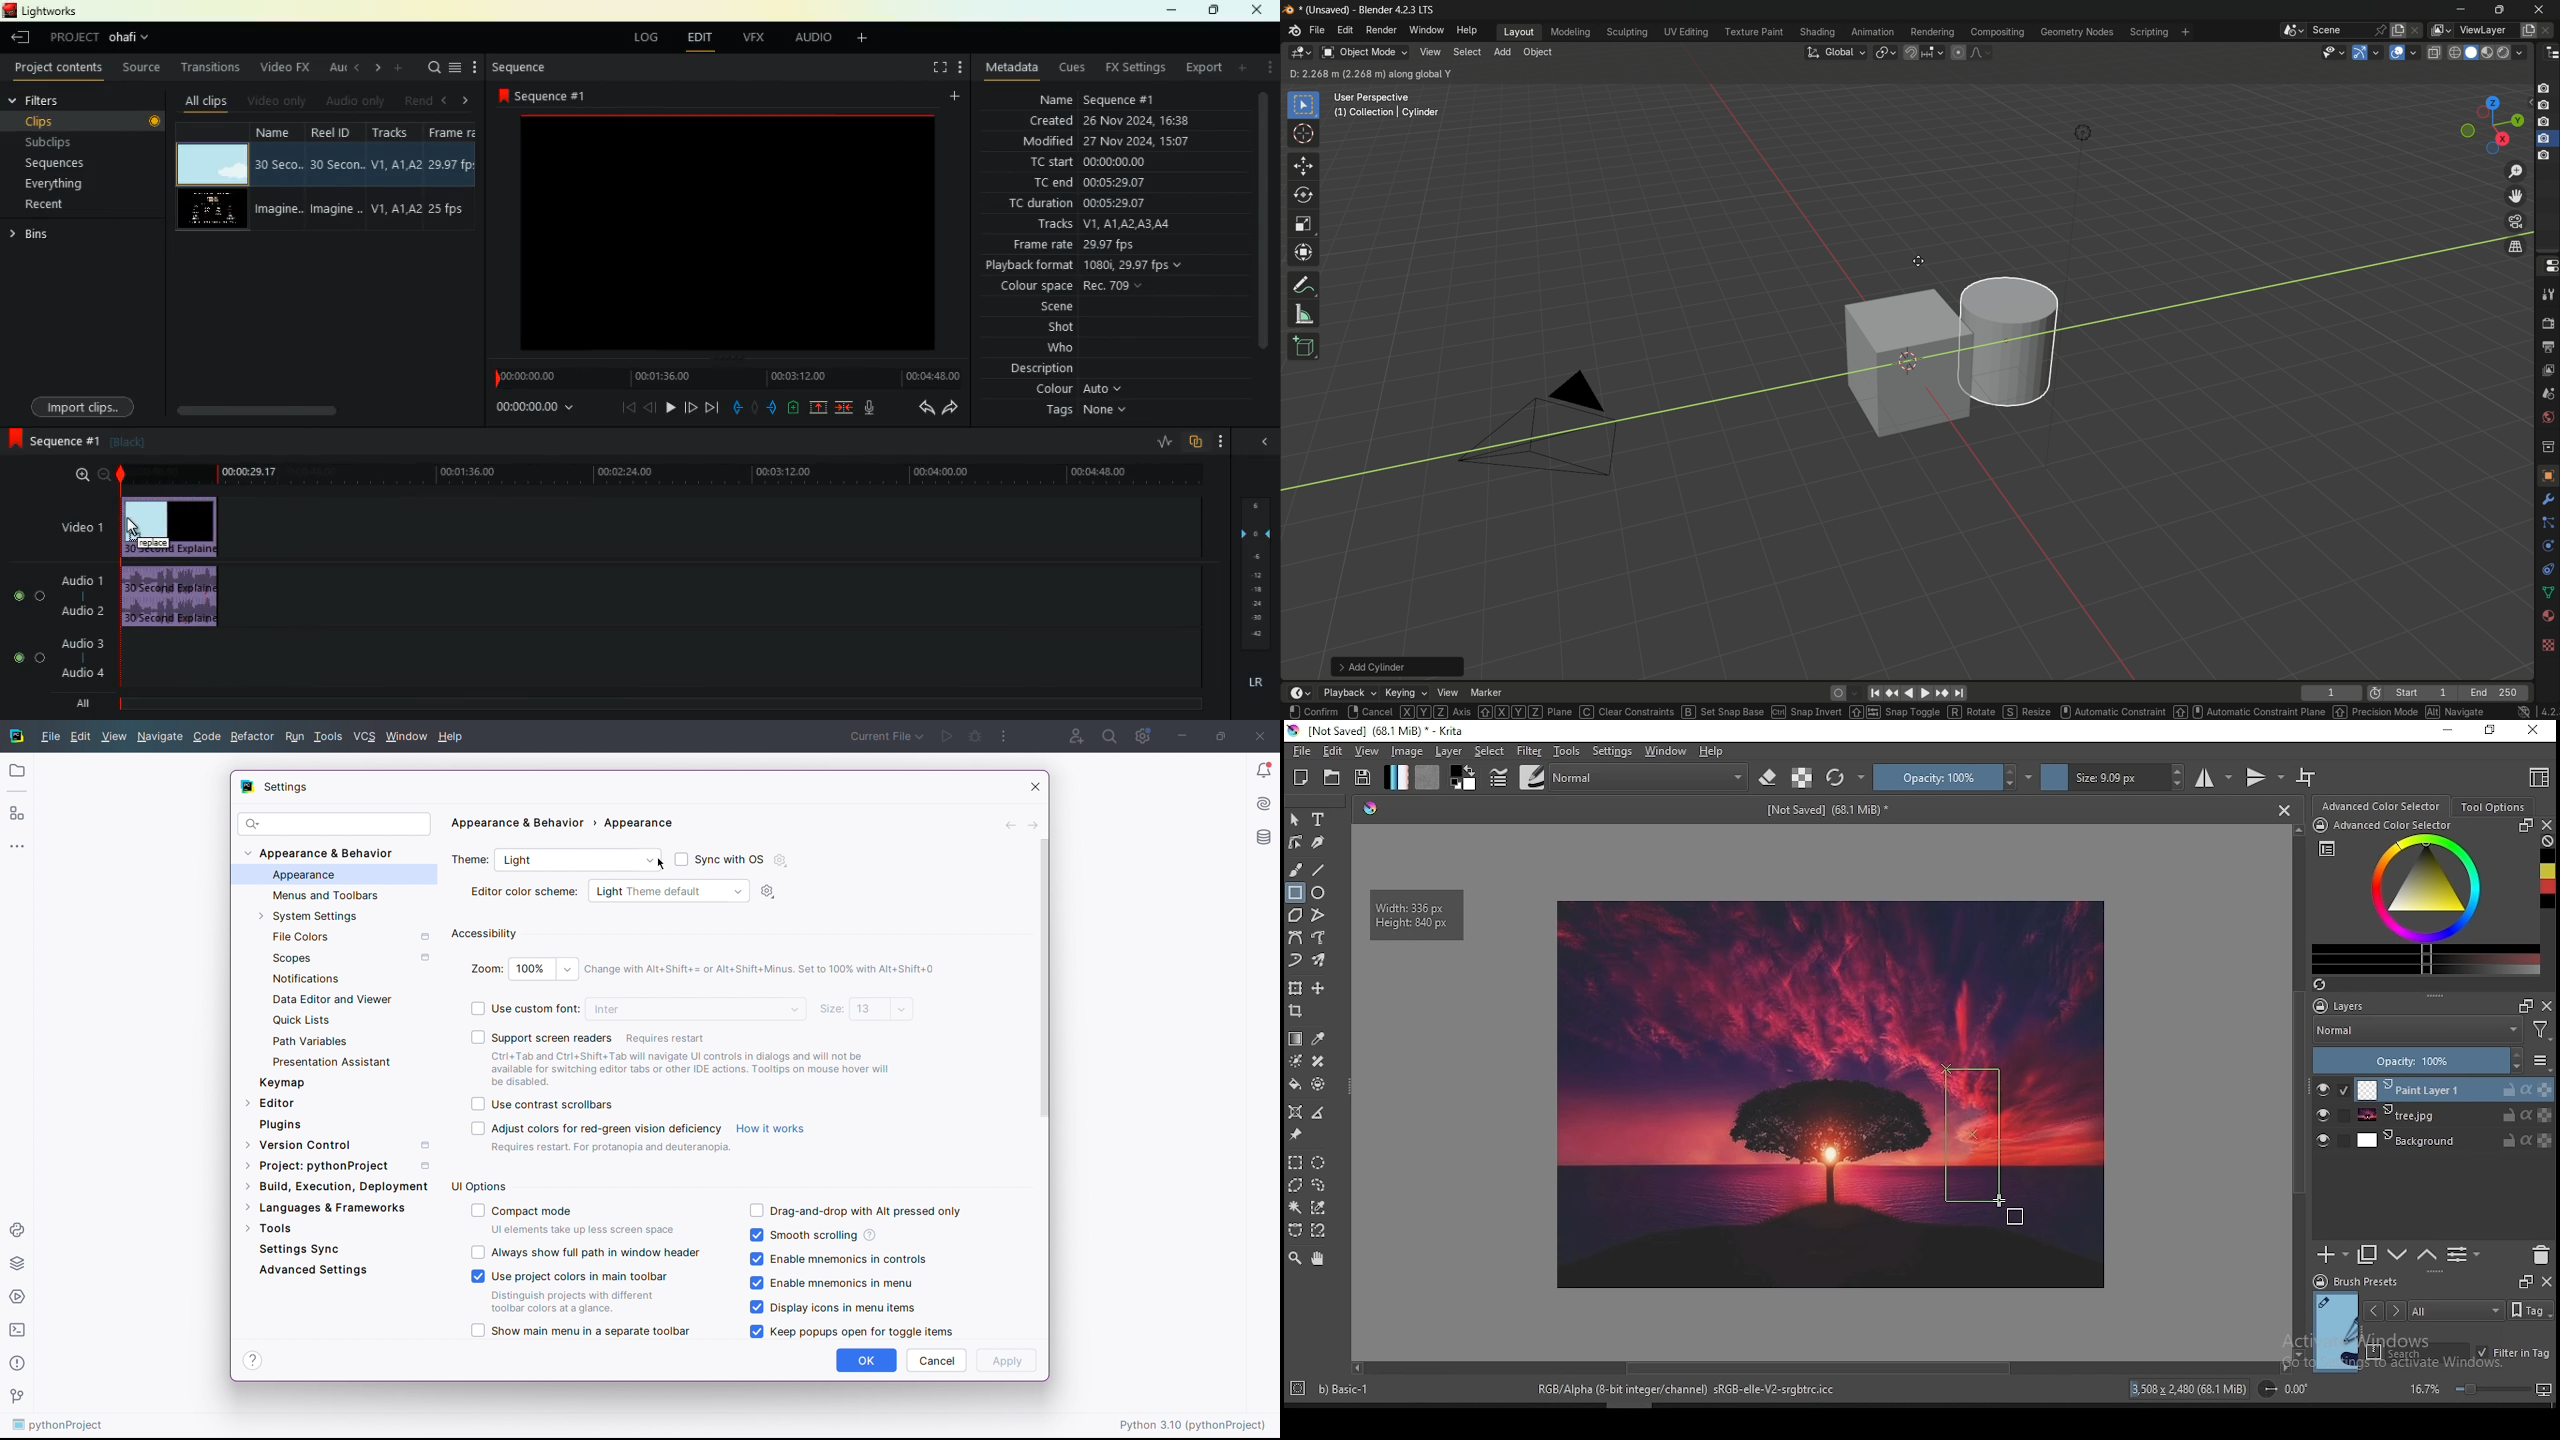 Image resolution: width=2576 pixels, height=1456 pixels. I want to click on size, so click(2113, 778).